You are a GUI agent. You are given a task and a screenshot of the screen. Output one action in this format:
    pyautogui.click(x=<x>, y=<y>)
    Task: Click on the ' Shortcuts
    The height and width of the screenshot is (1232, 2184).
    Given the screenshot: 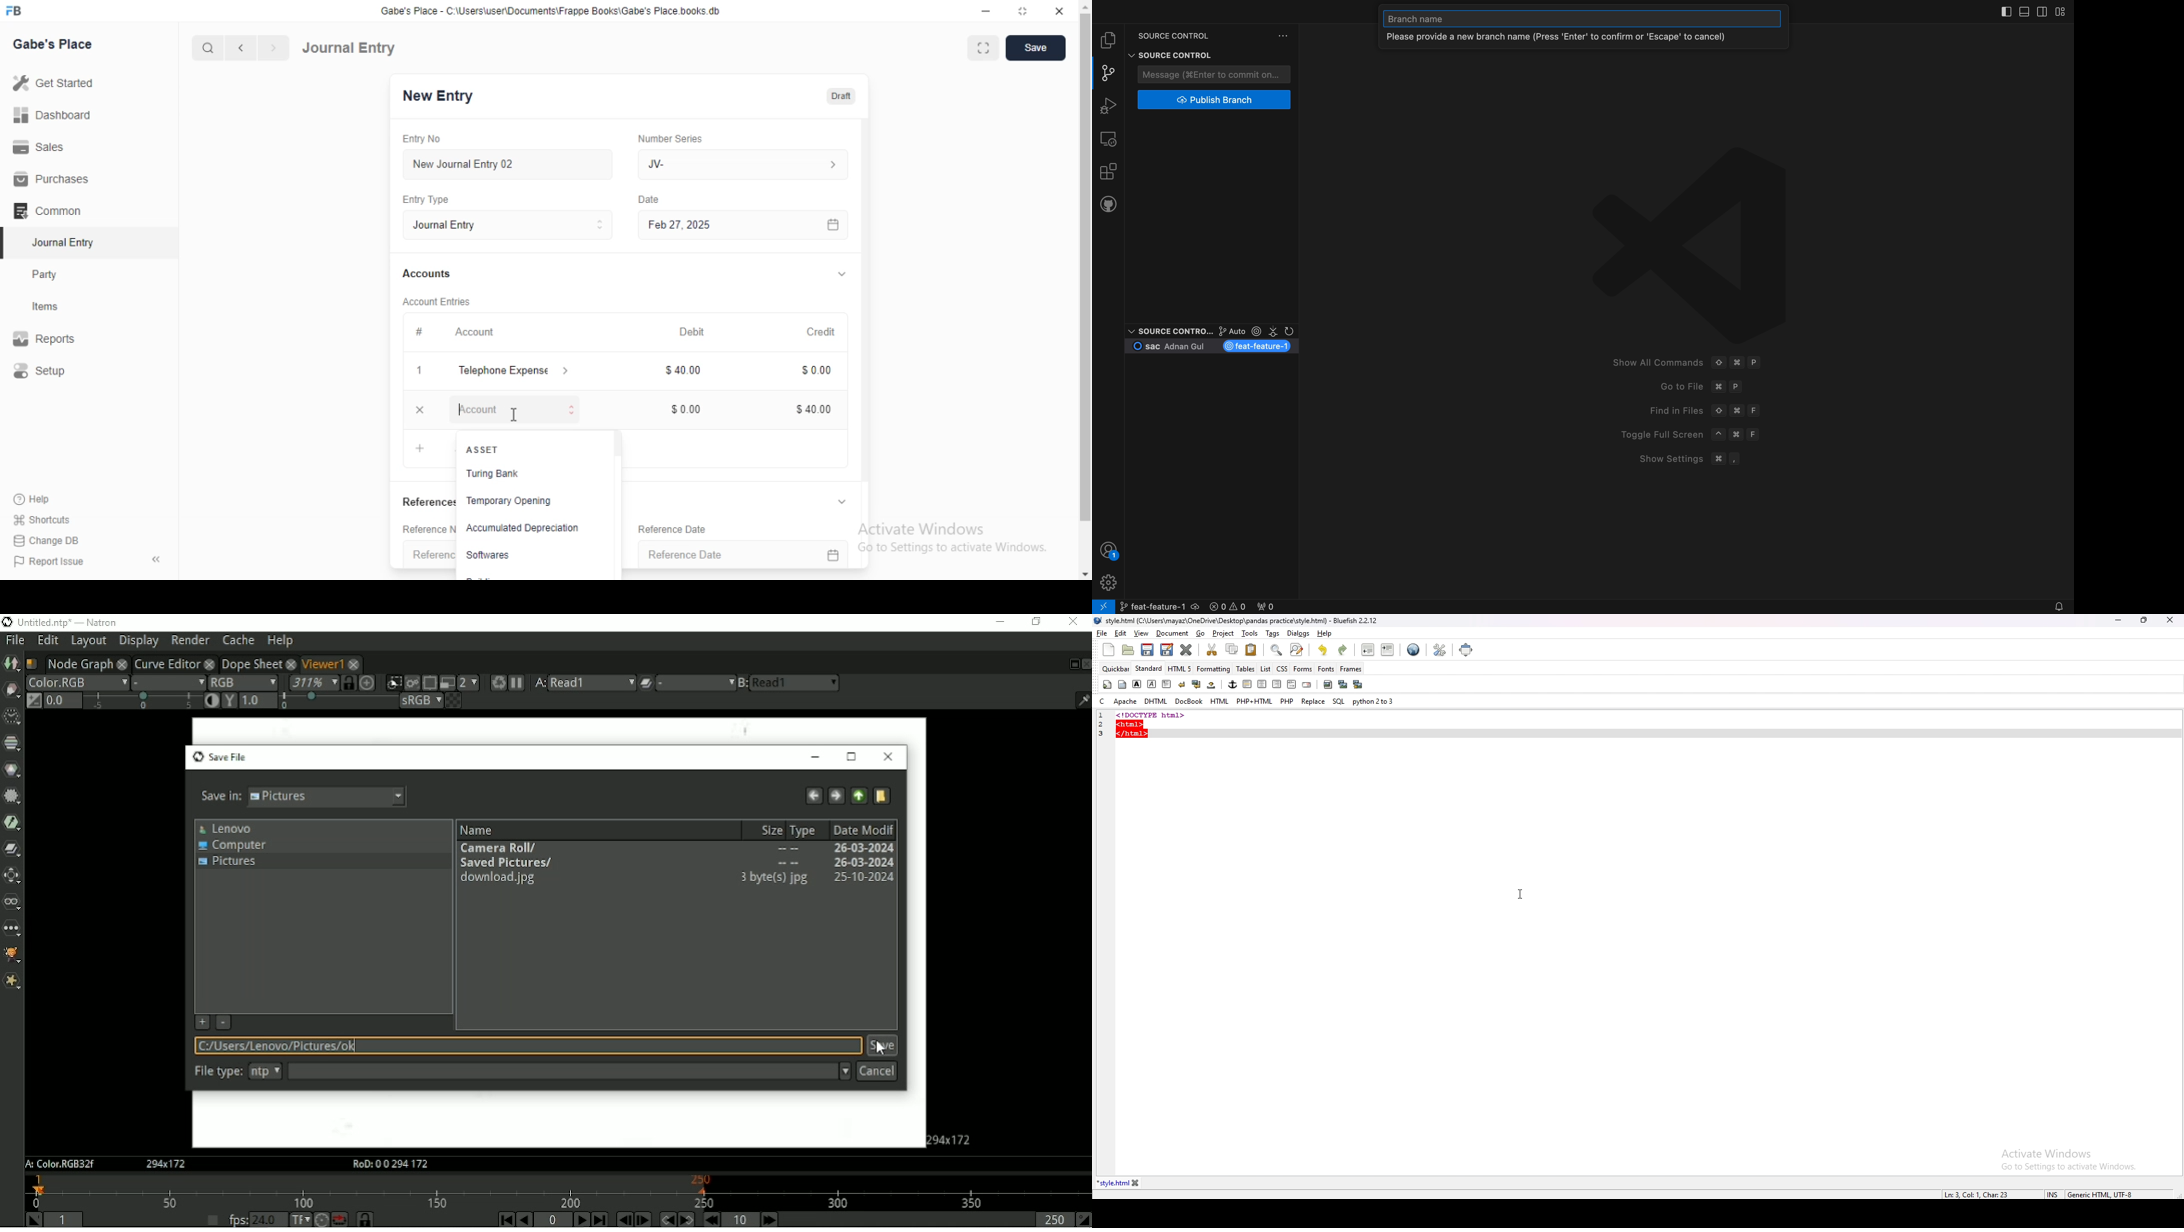 What is the action you would take?
    pyautogui.click(x=43, y=519)
    